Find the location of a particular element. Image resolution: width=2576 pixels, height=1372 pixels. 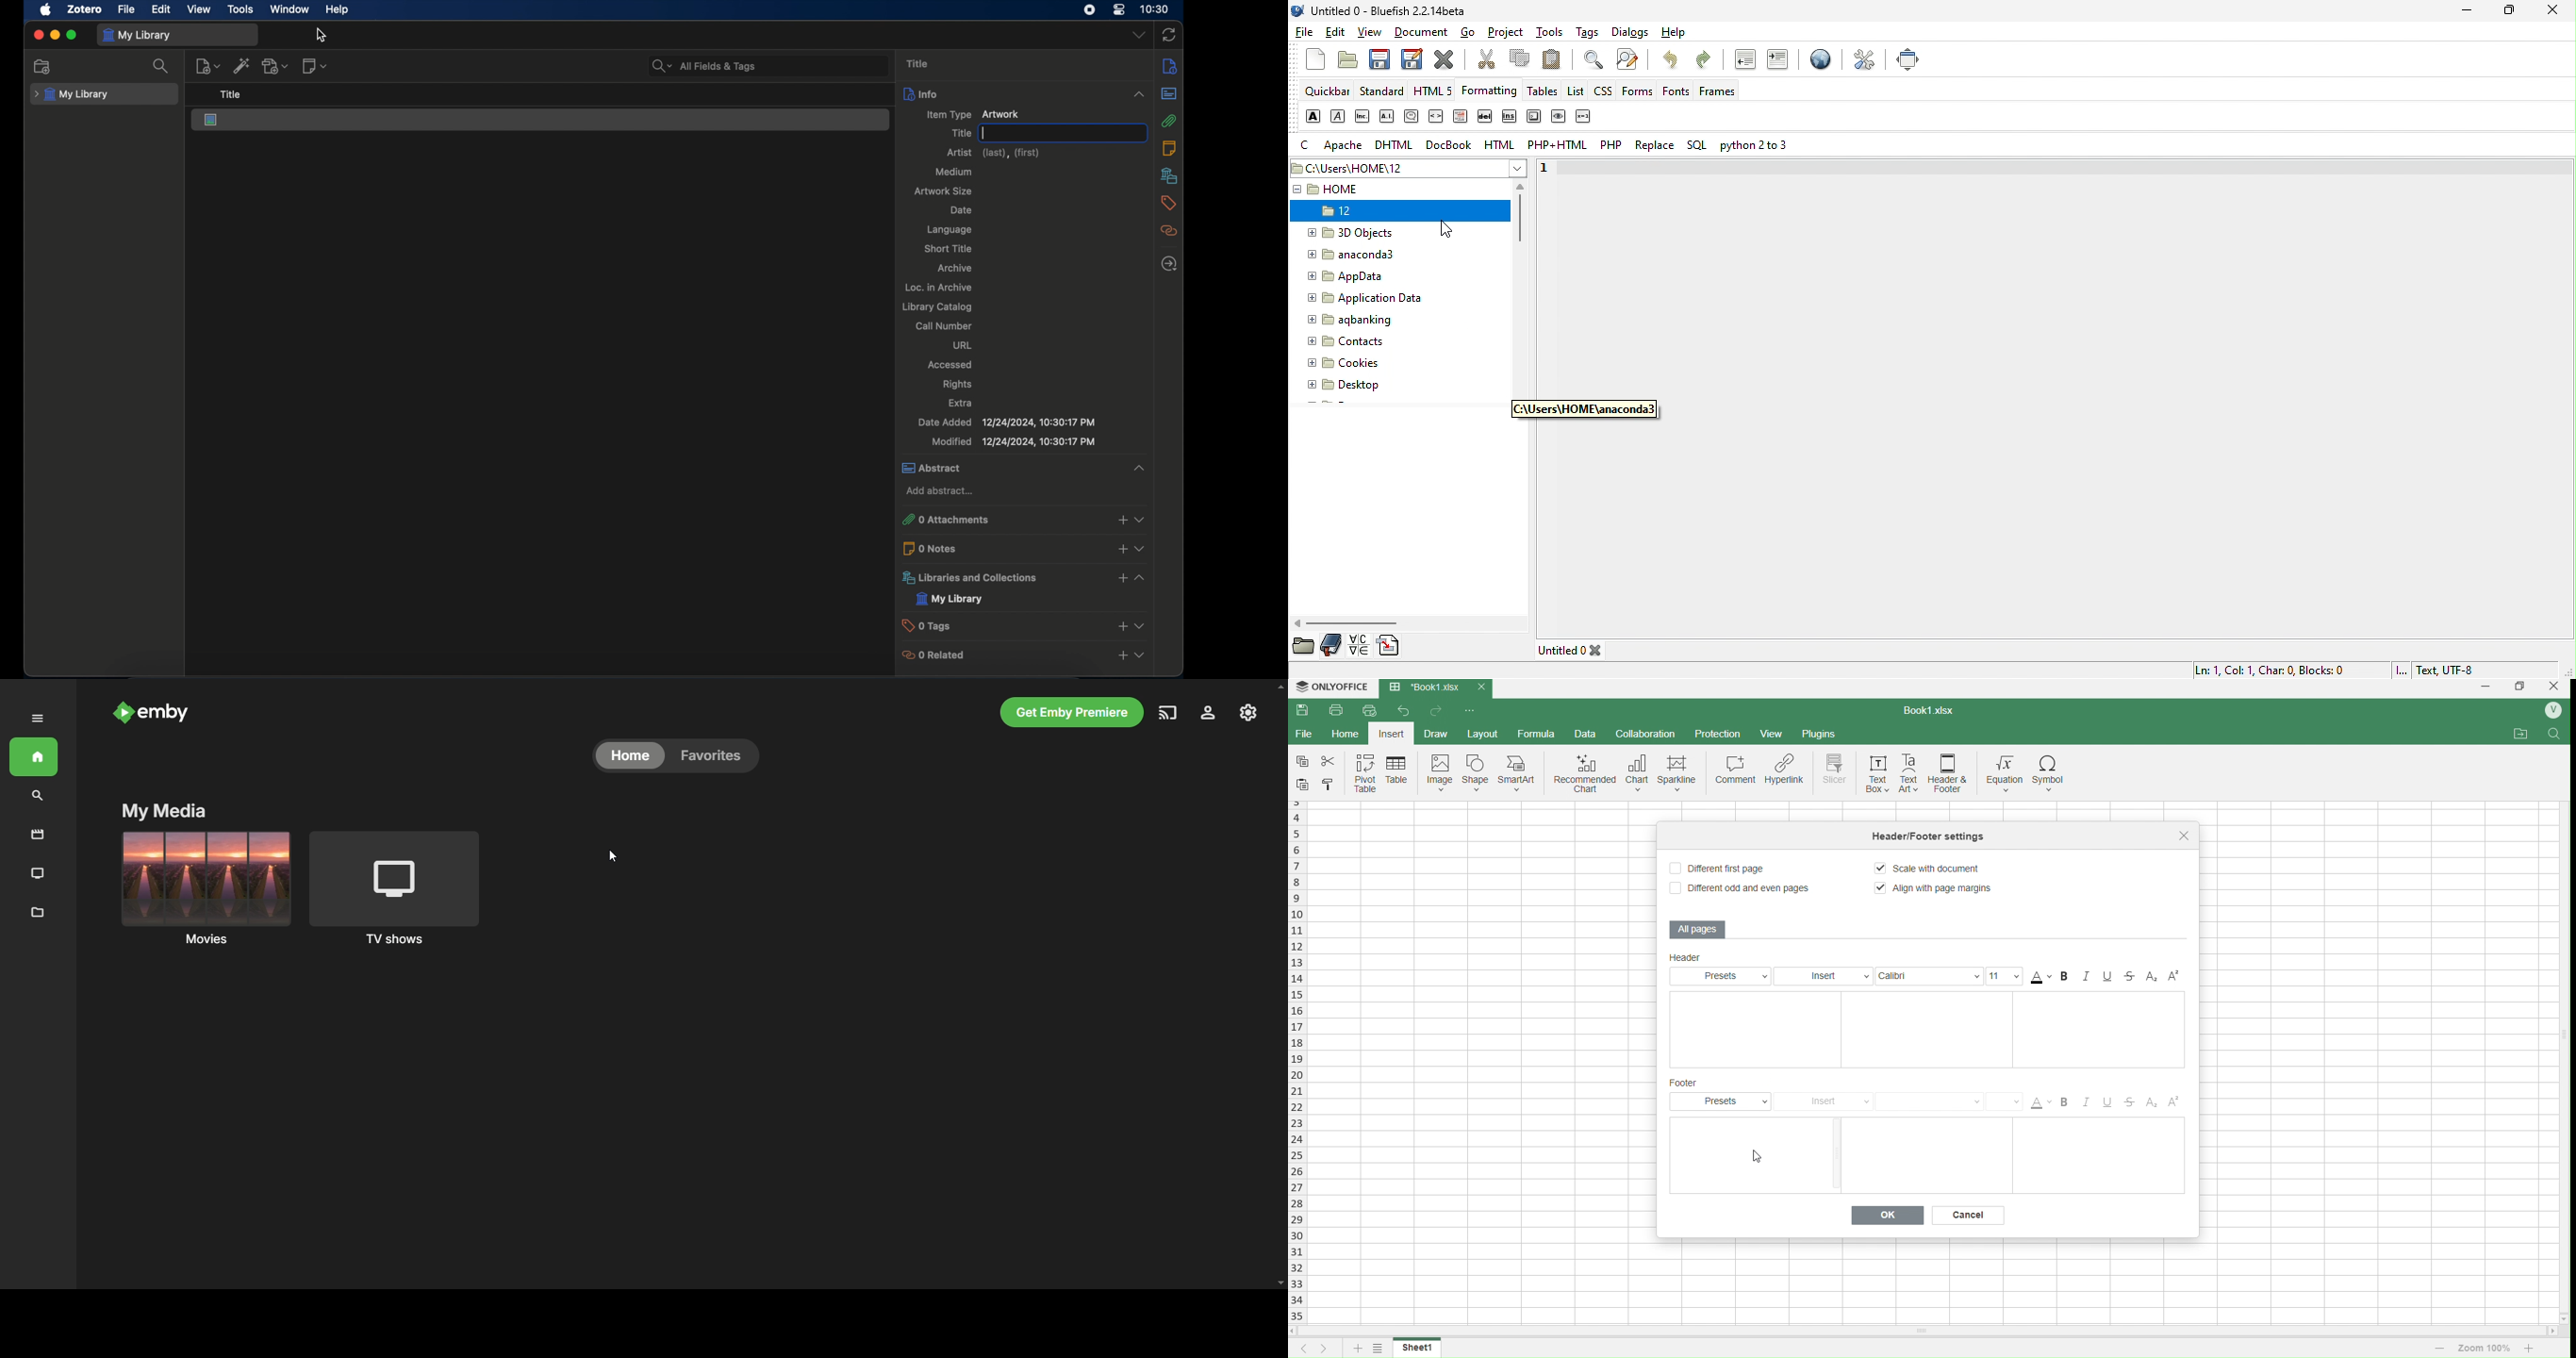

0 notes is located at coordinates (942, 548).